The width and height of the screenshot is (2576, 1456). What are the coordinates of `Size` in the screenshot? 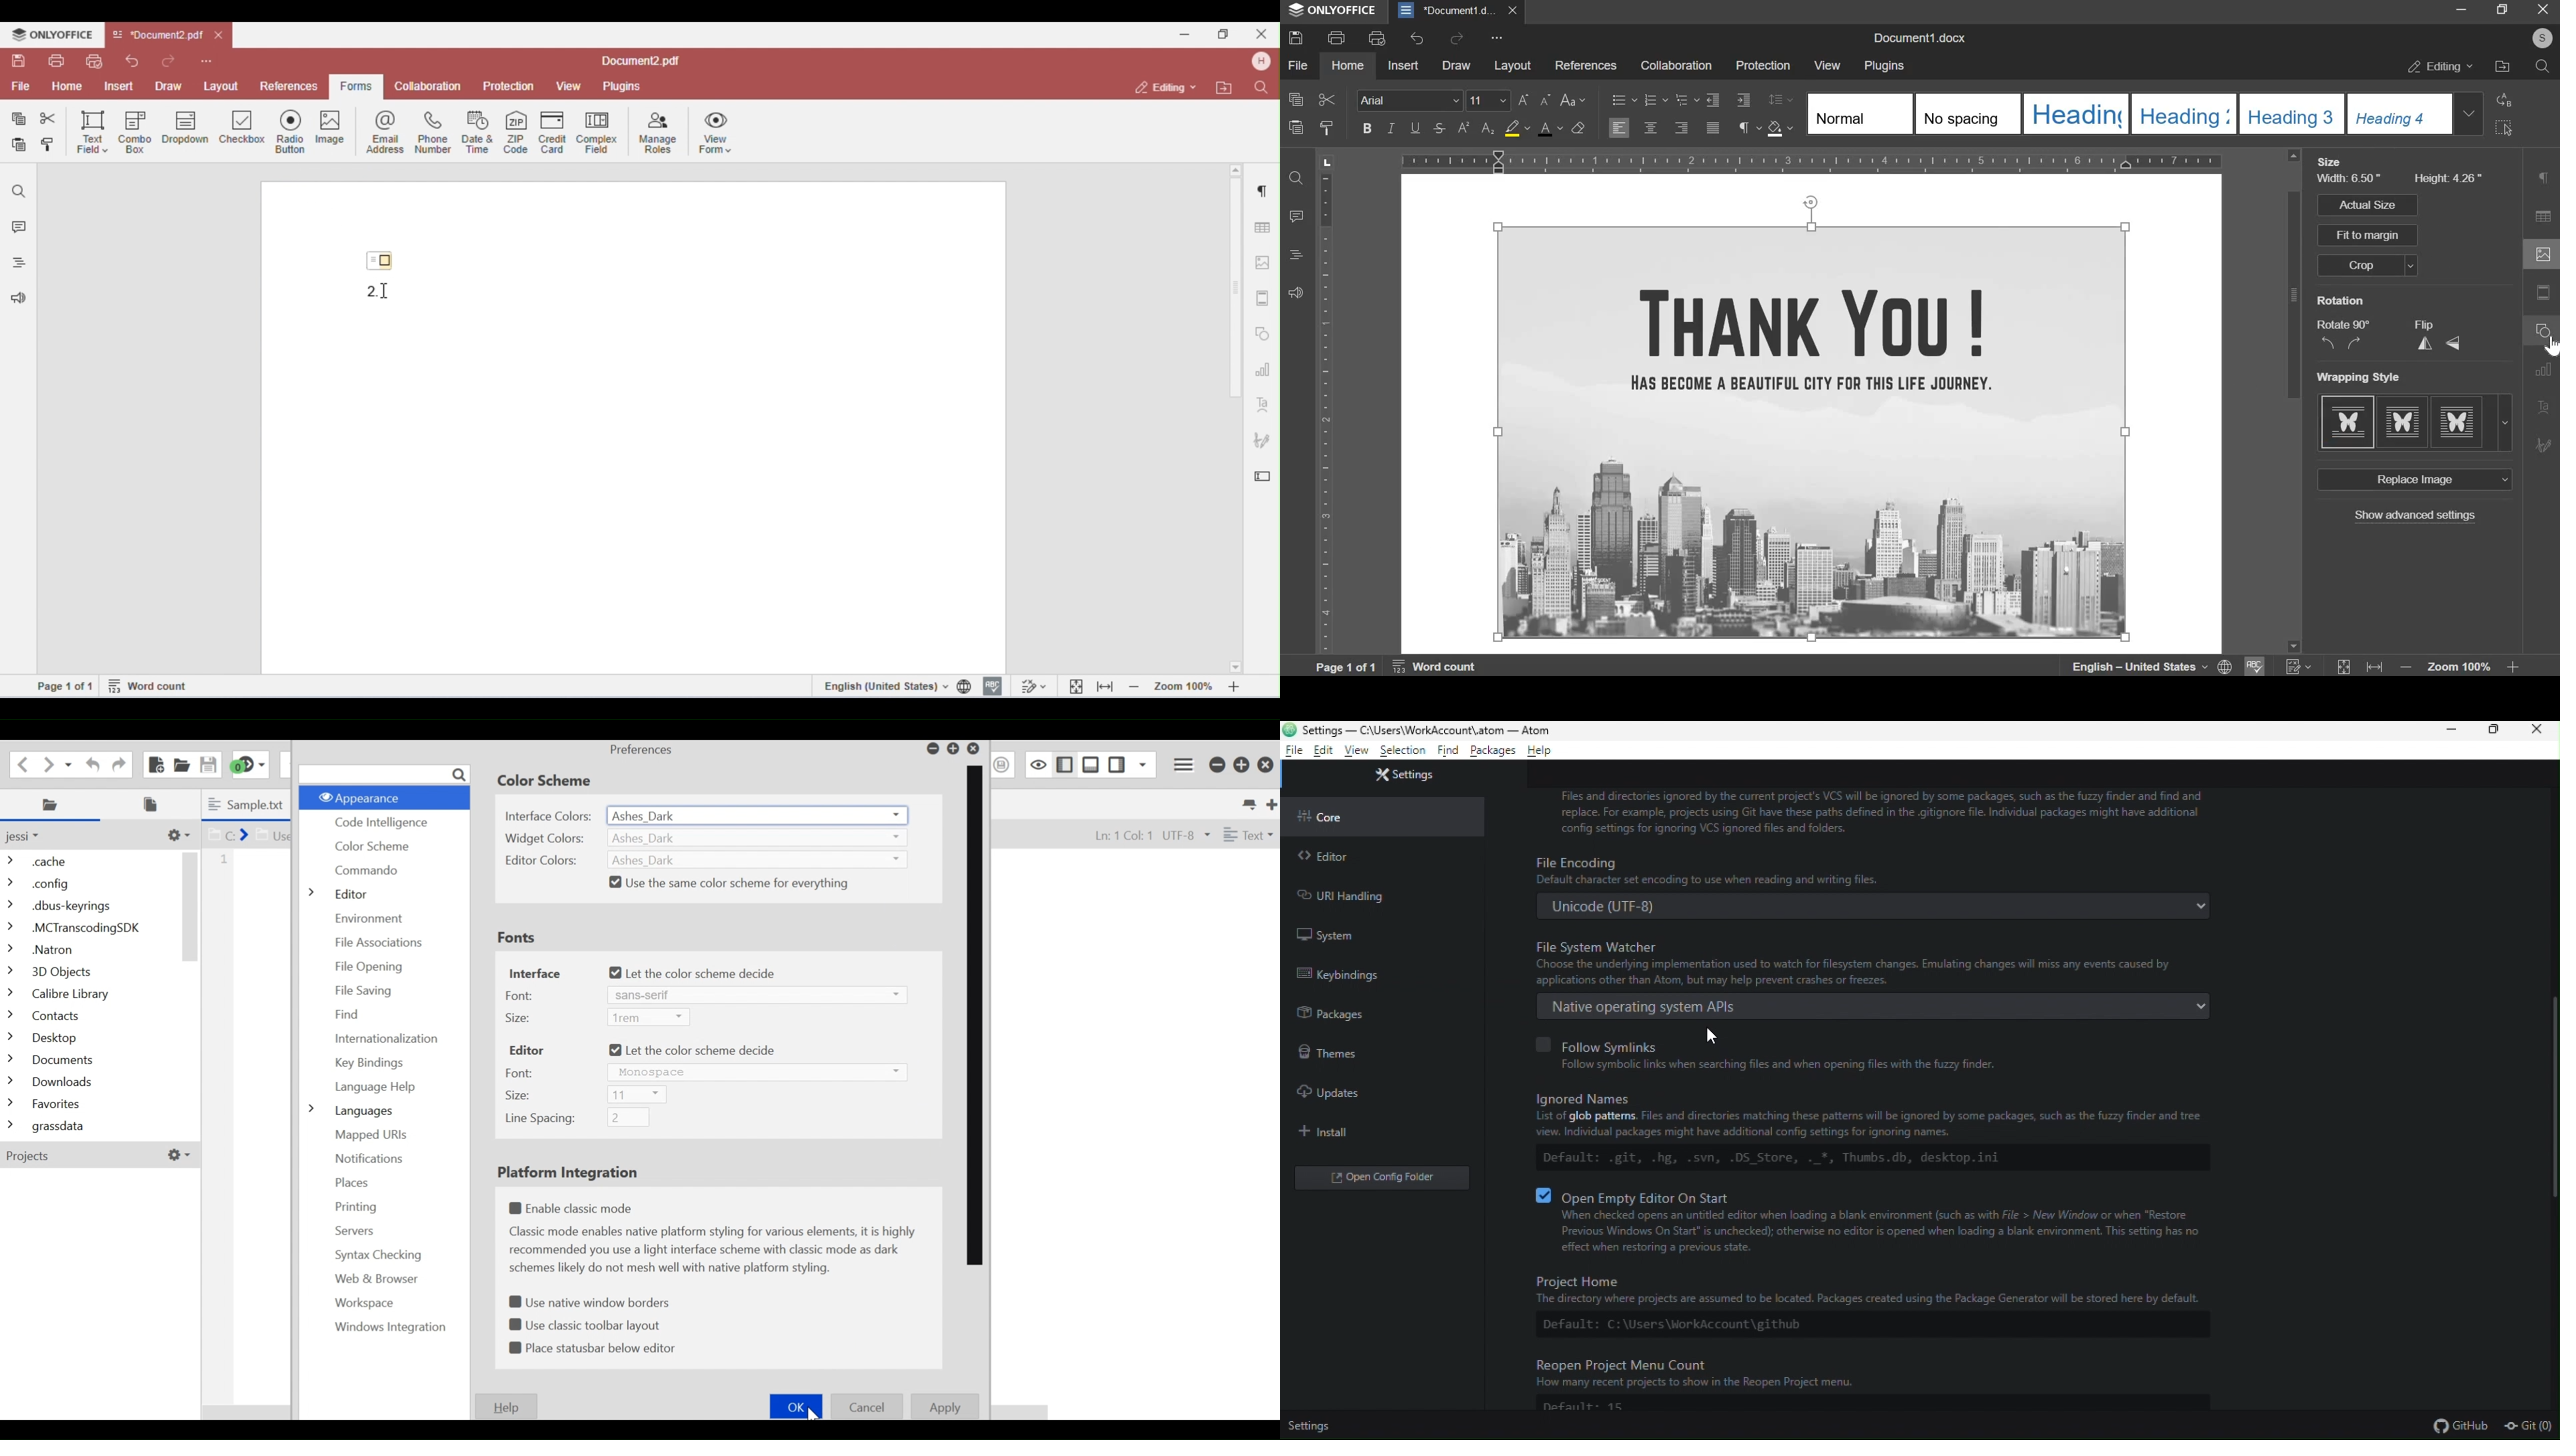 It's located at (2329, 163).